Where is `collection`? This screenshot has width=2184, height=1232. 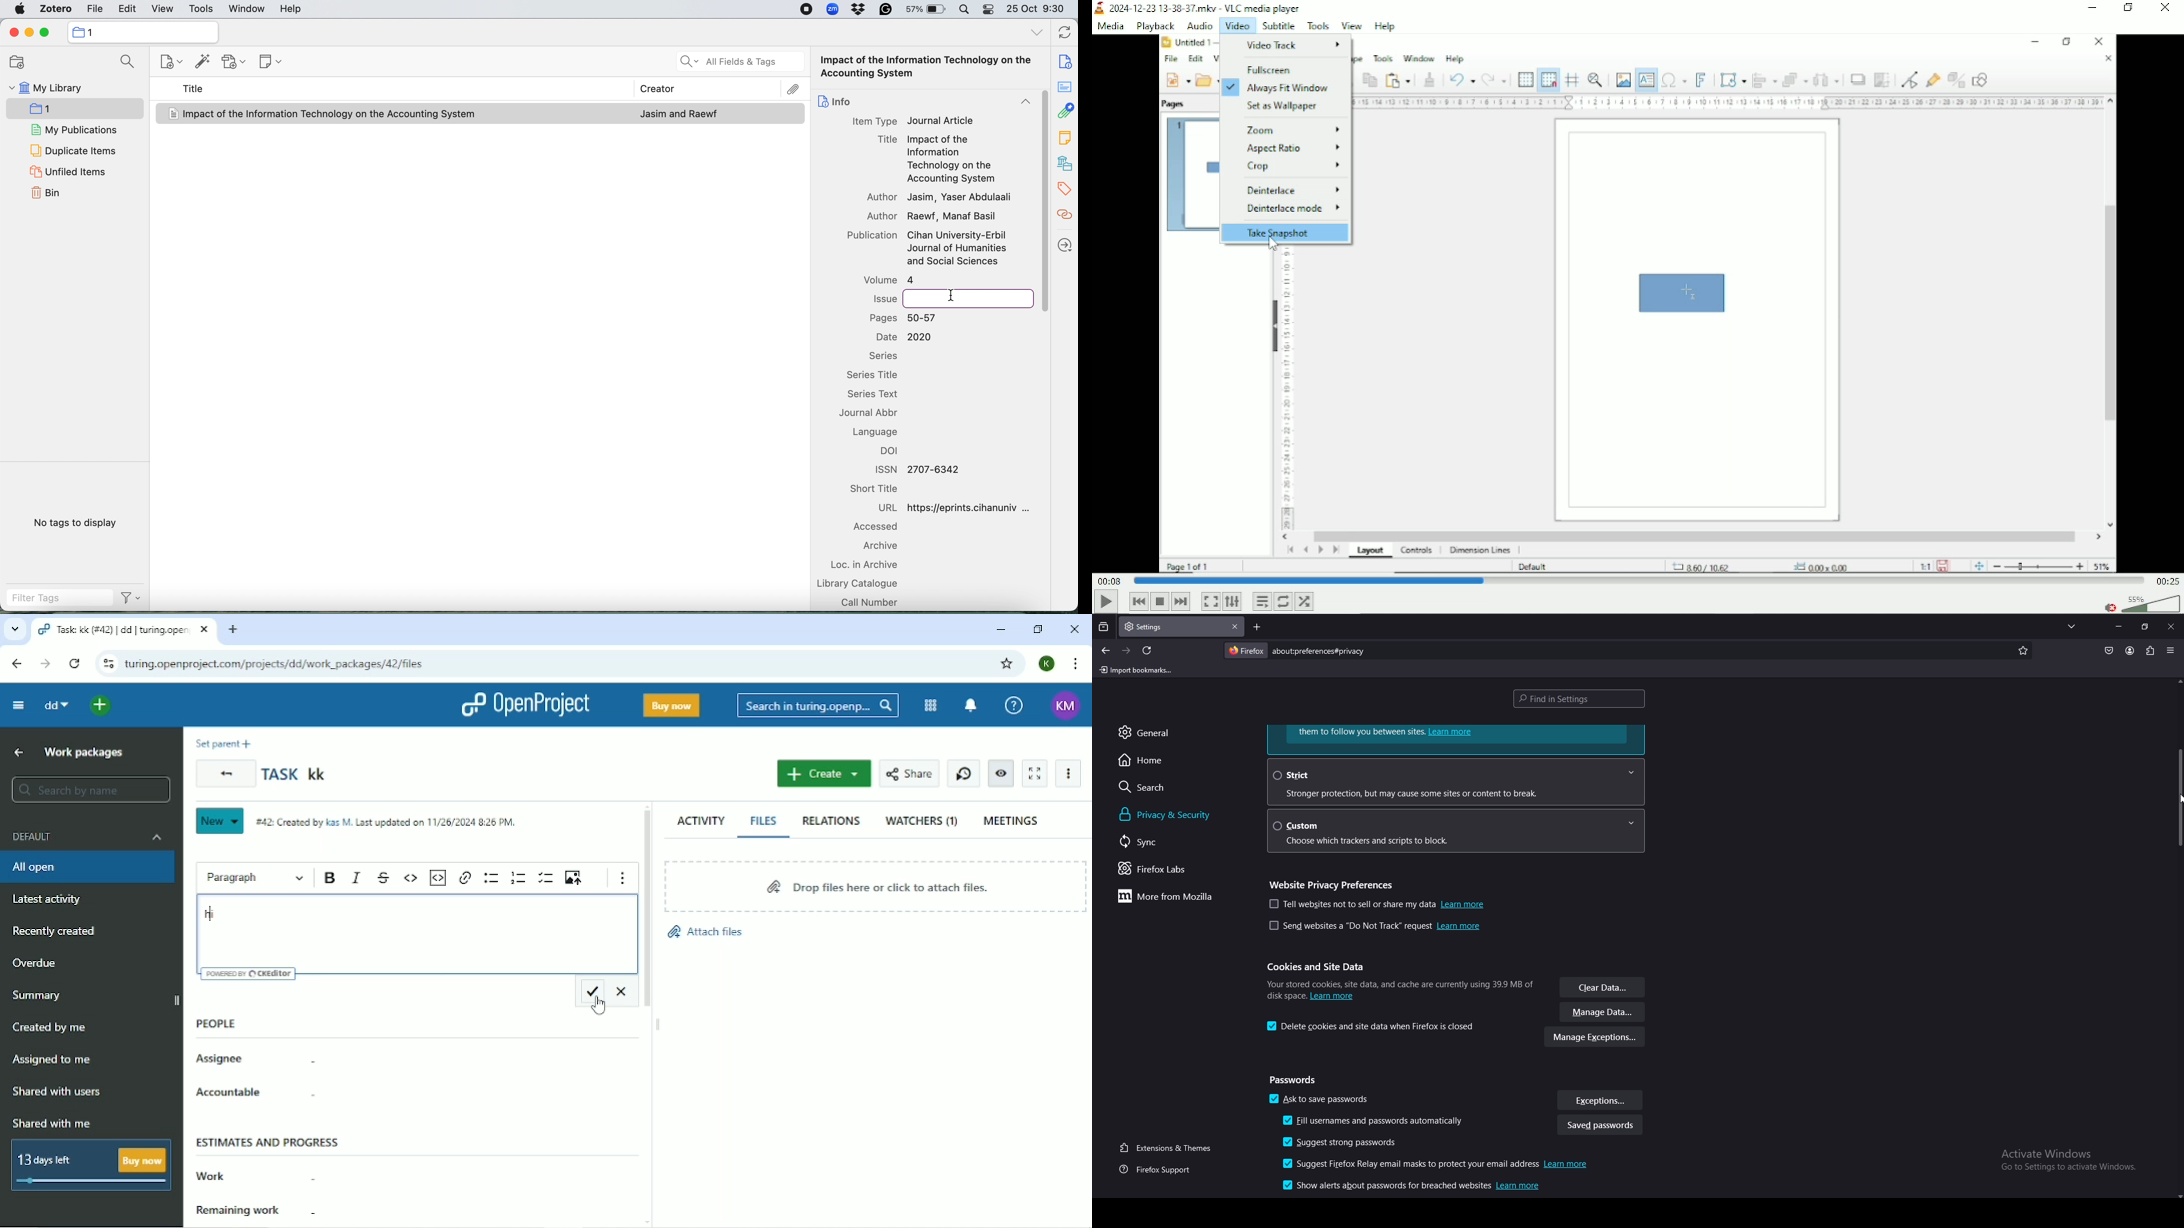
collection is located at coordinates (57, 107).